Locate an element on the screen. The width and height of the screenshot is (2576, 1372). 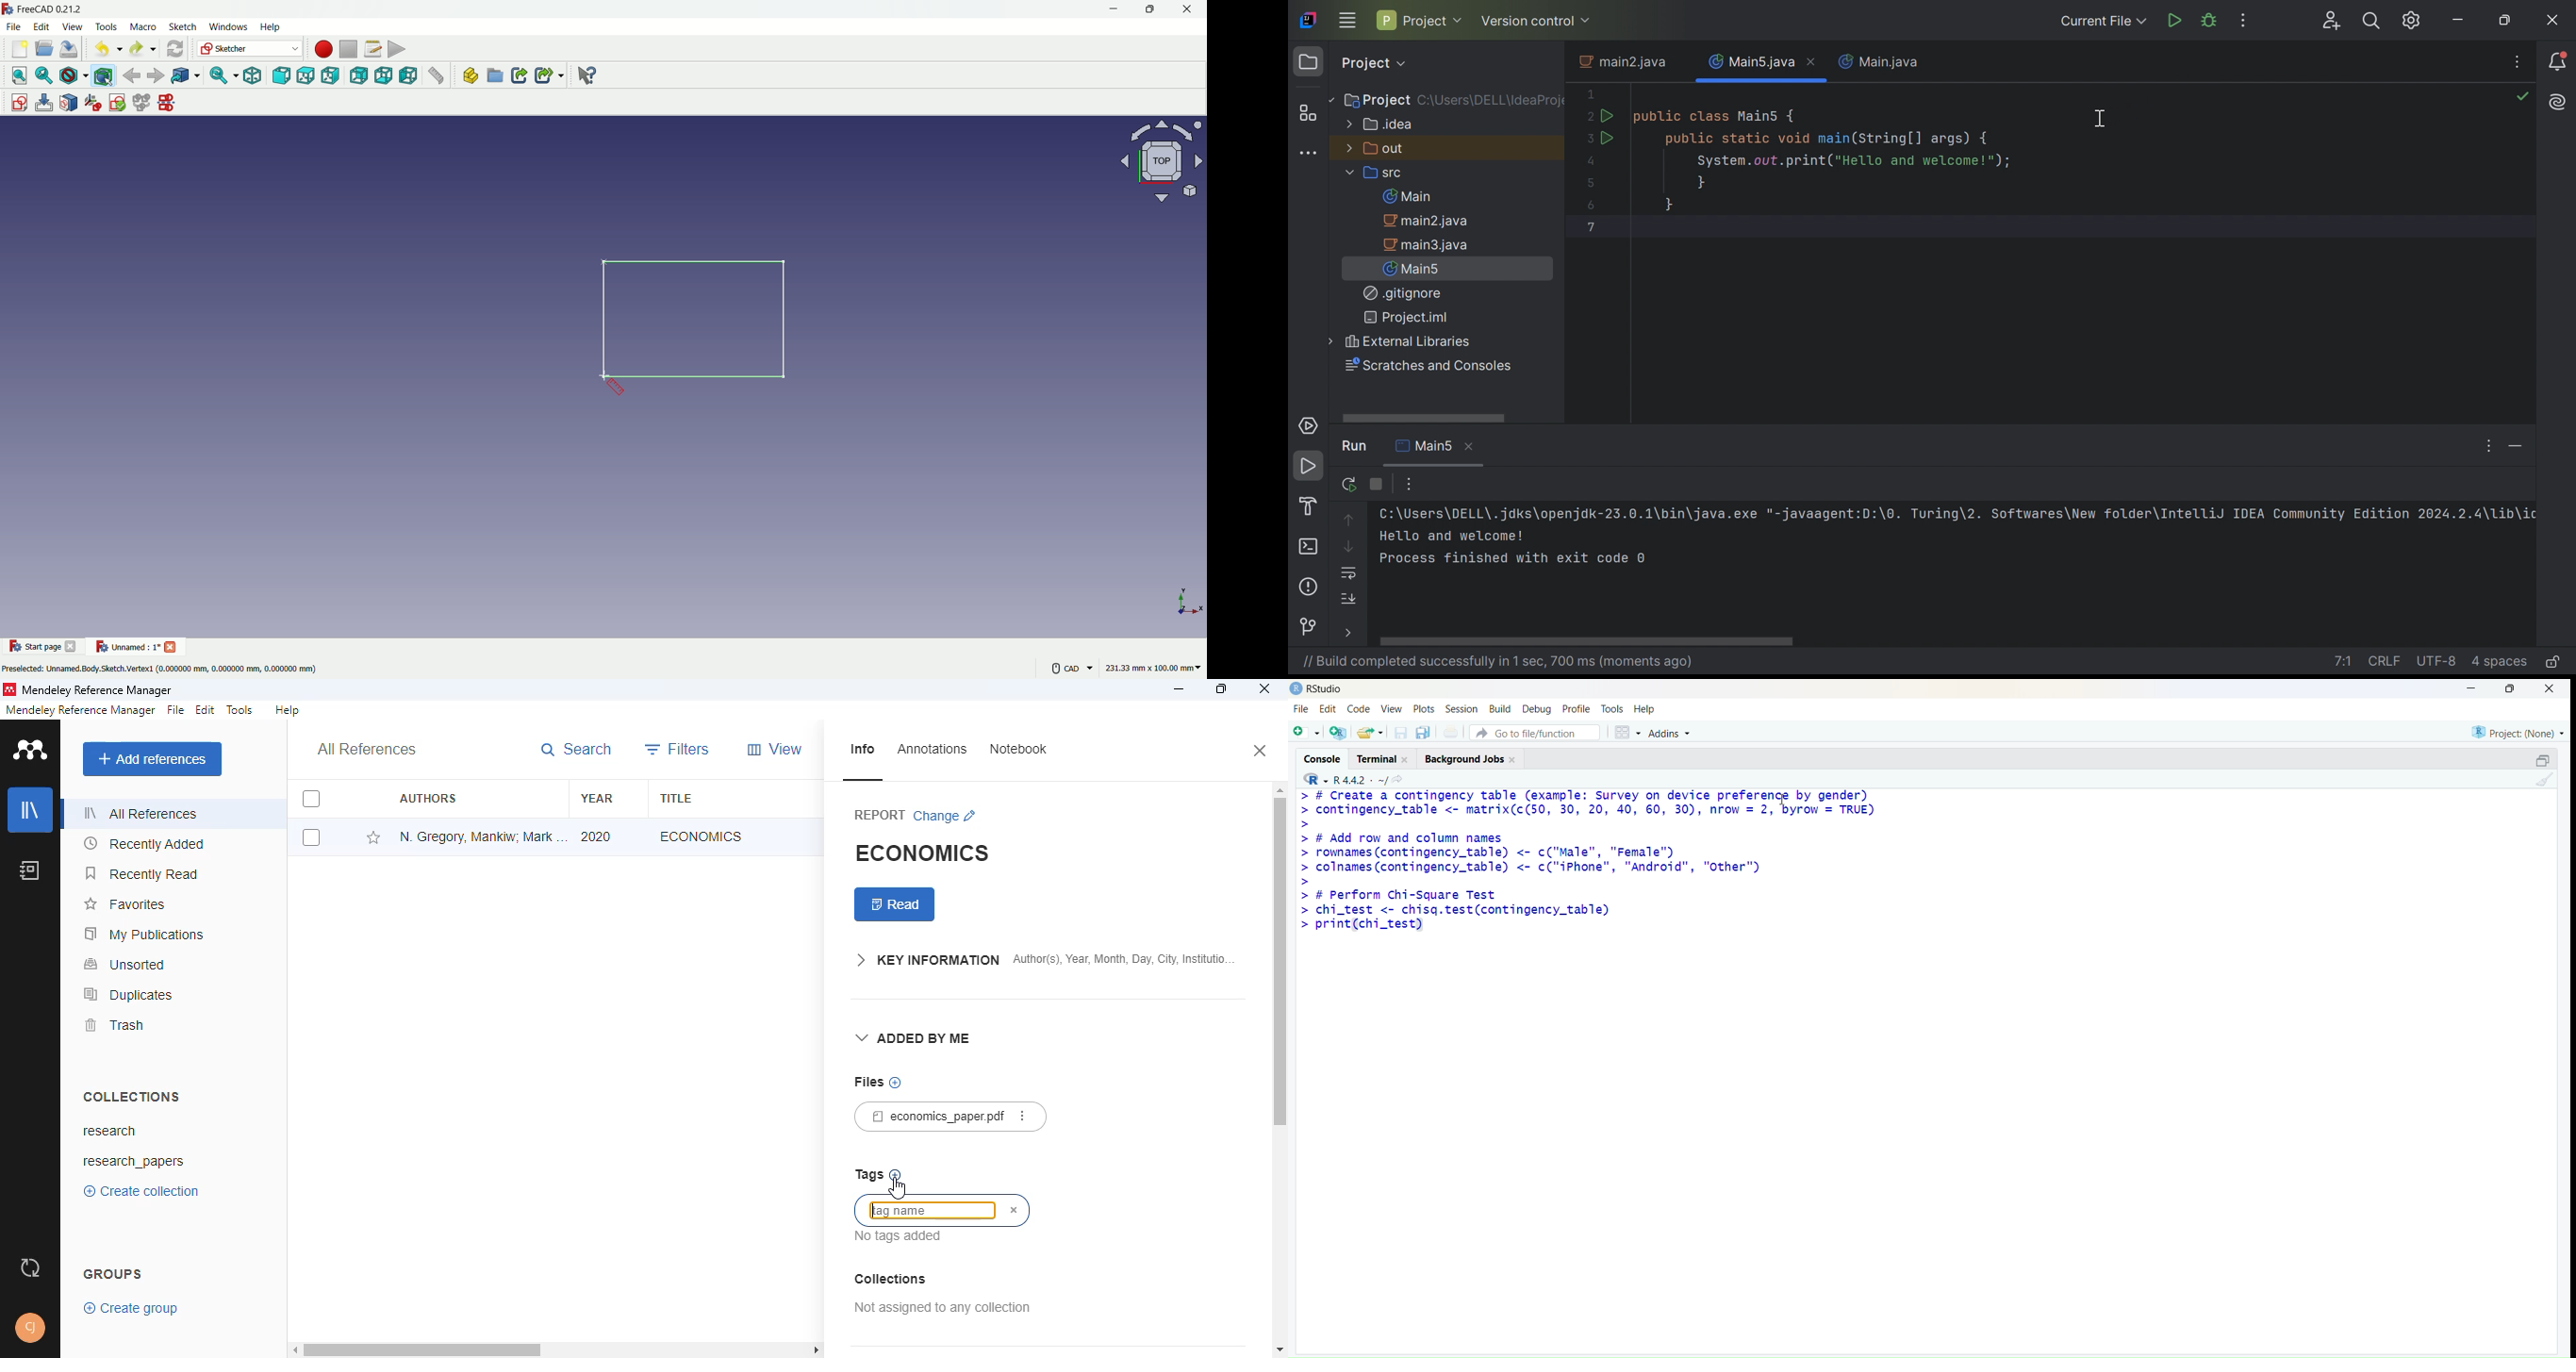
top view is located at coordinates (306, 75).